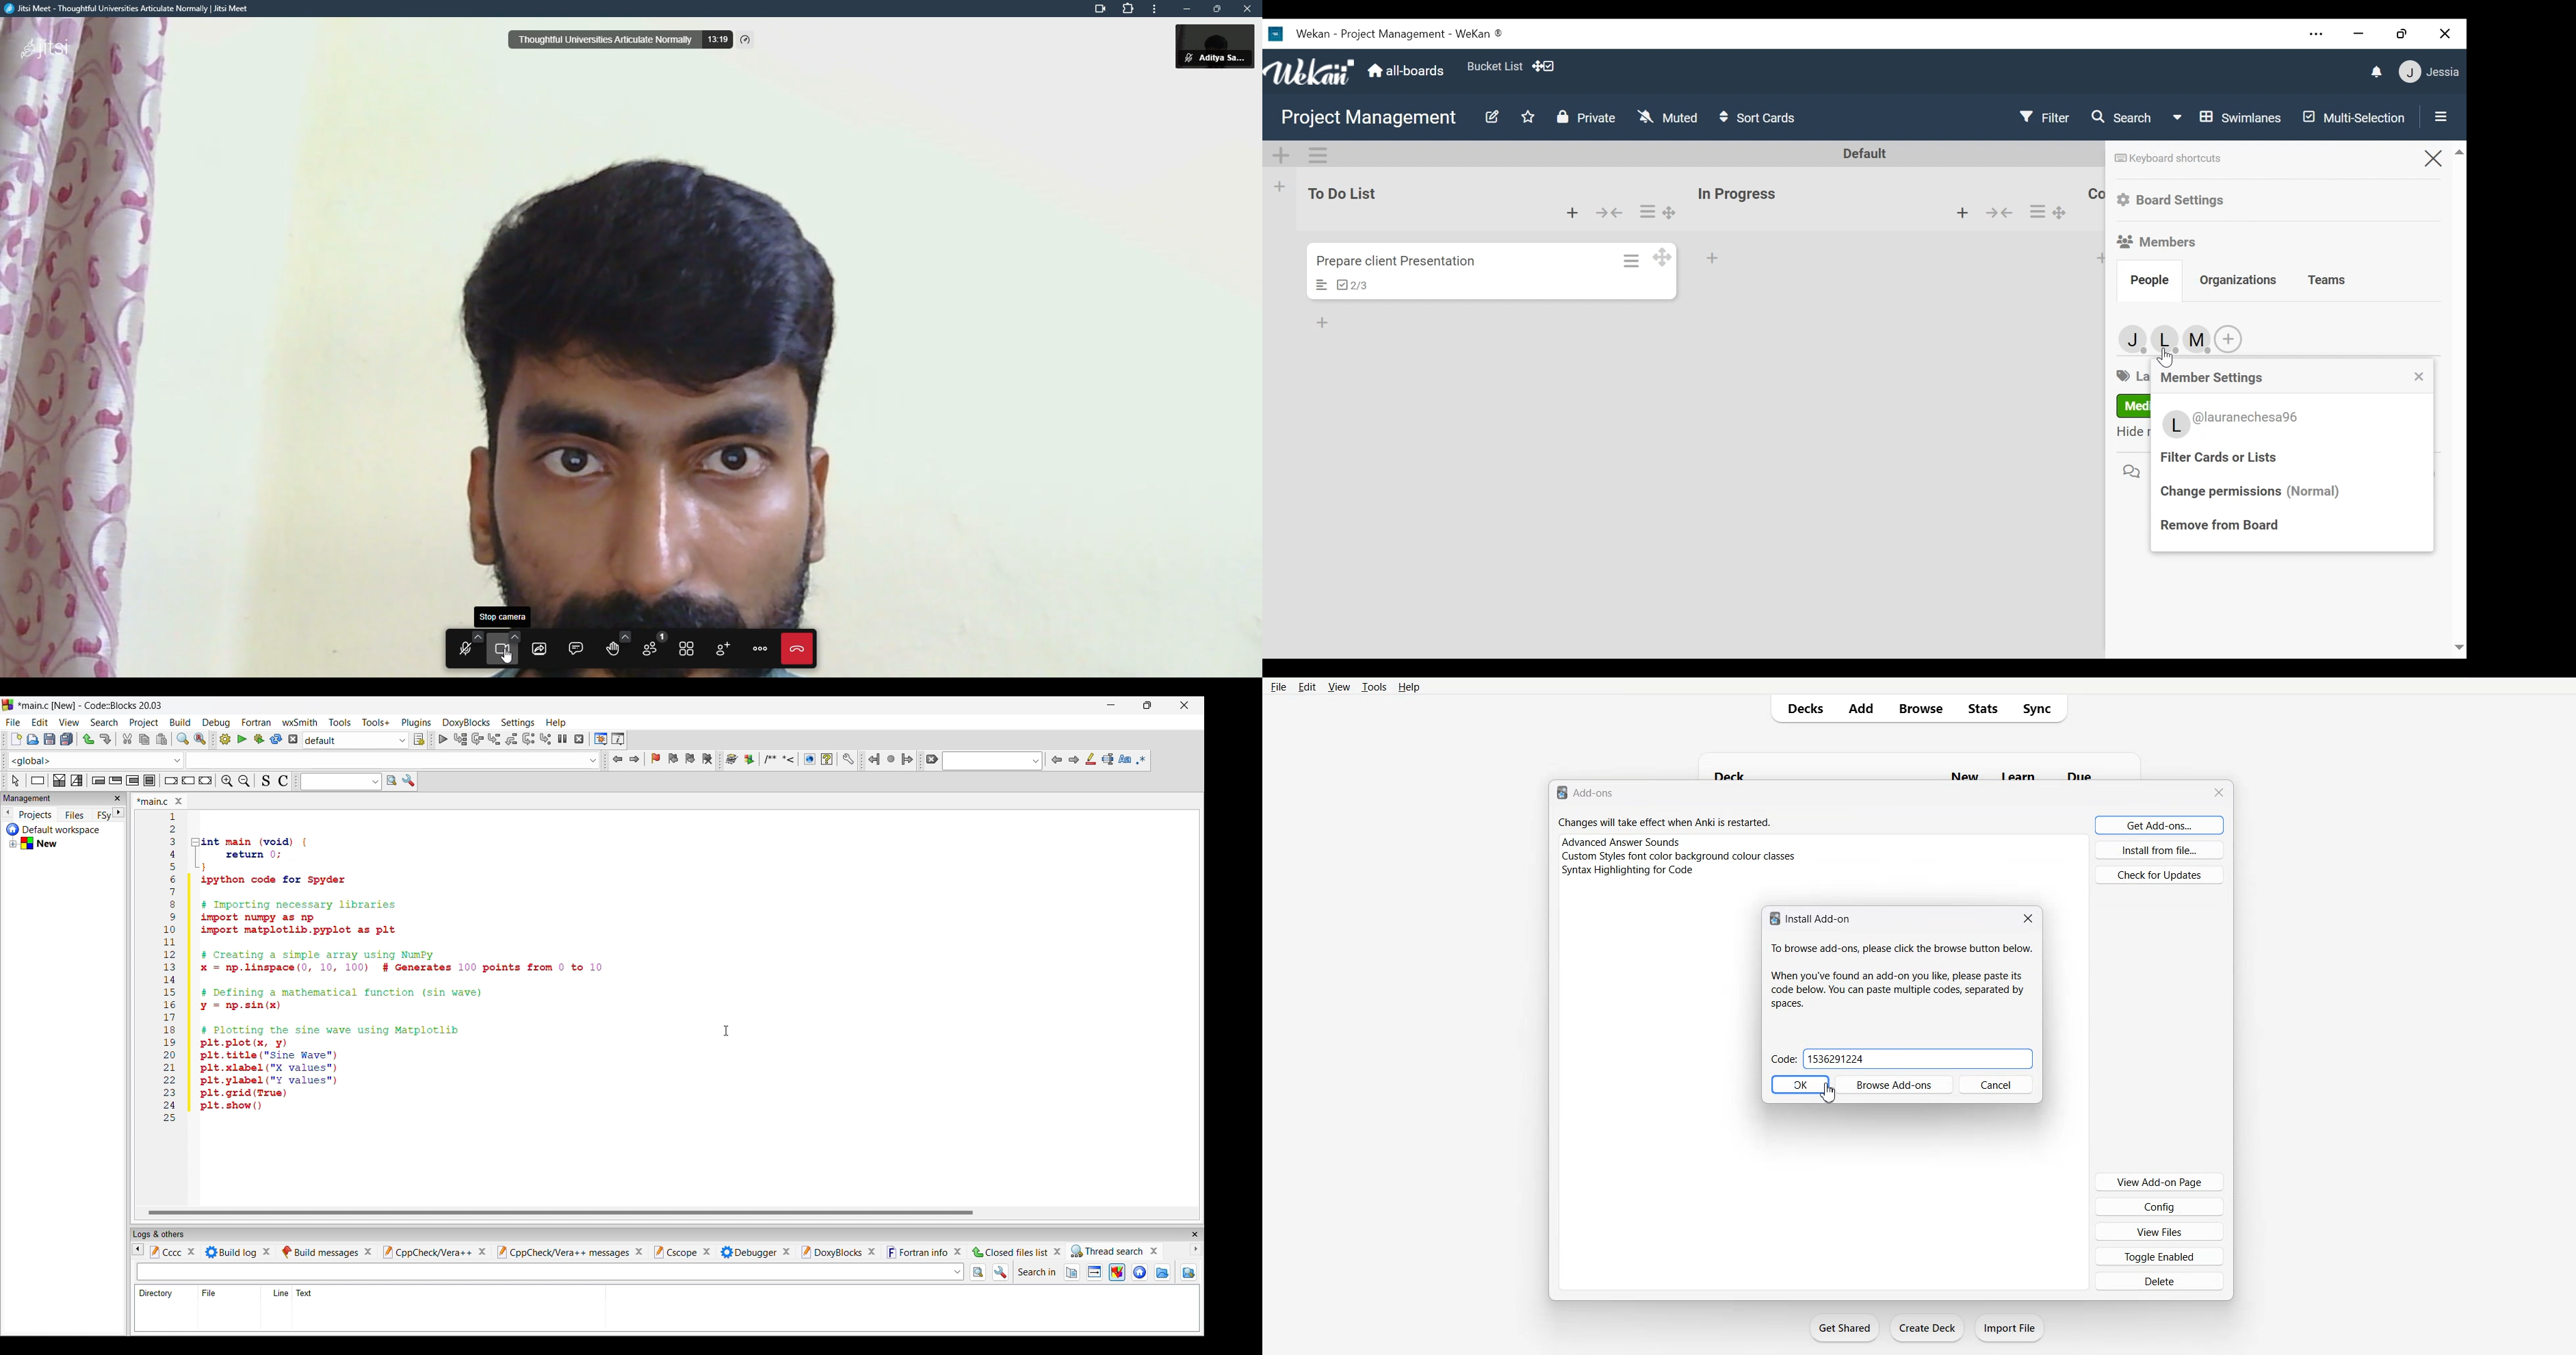  I want to click on performance settings, so click(744, 39).